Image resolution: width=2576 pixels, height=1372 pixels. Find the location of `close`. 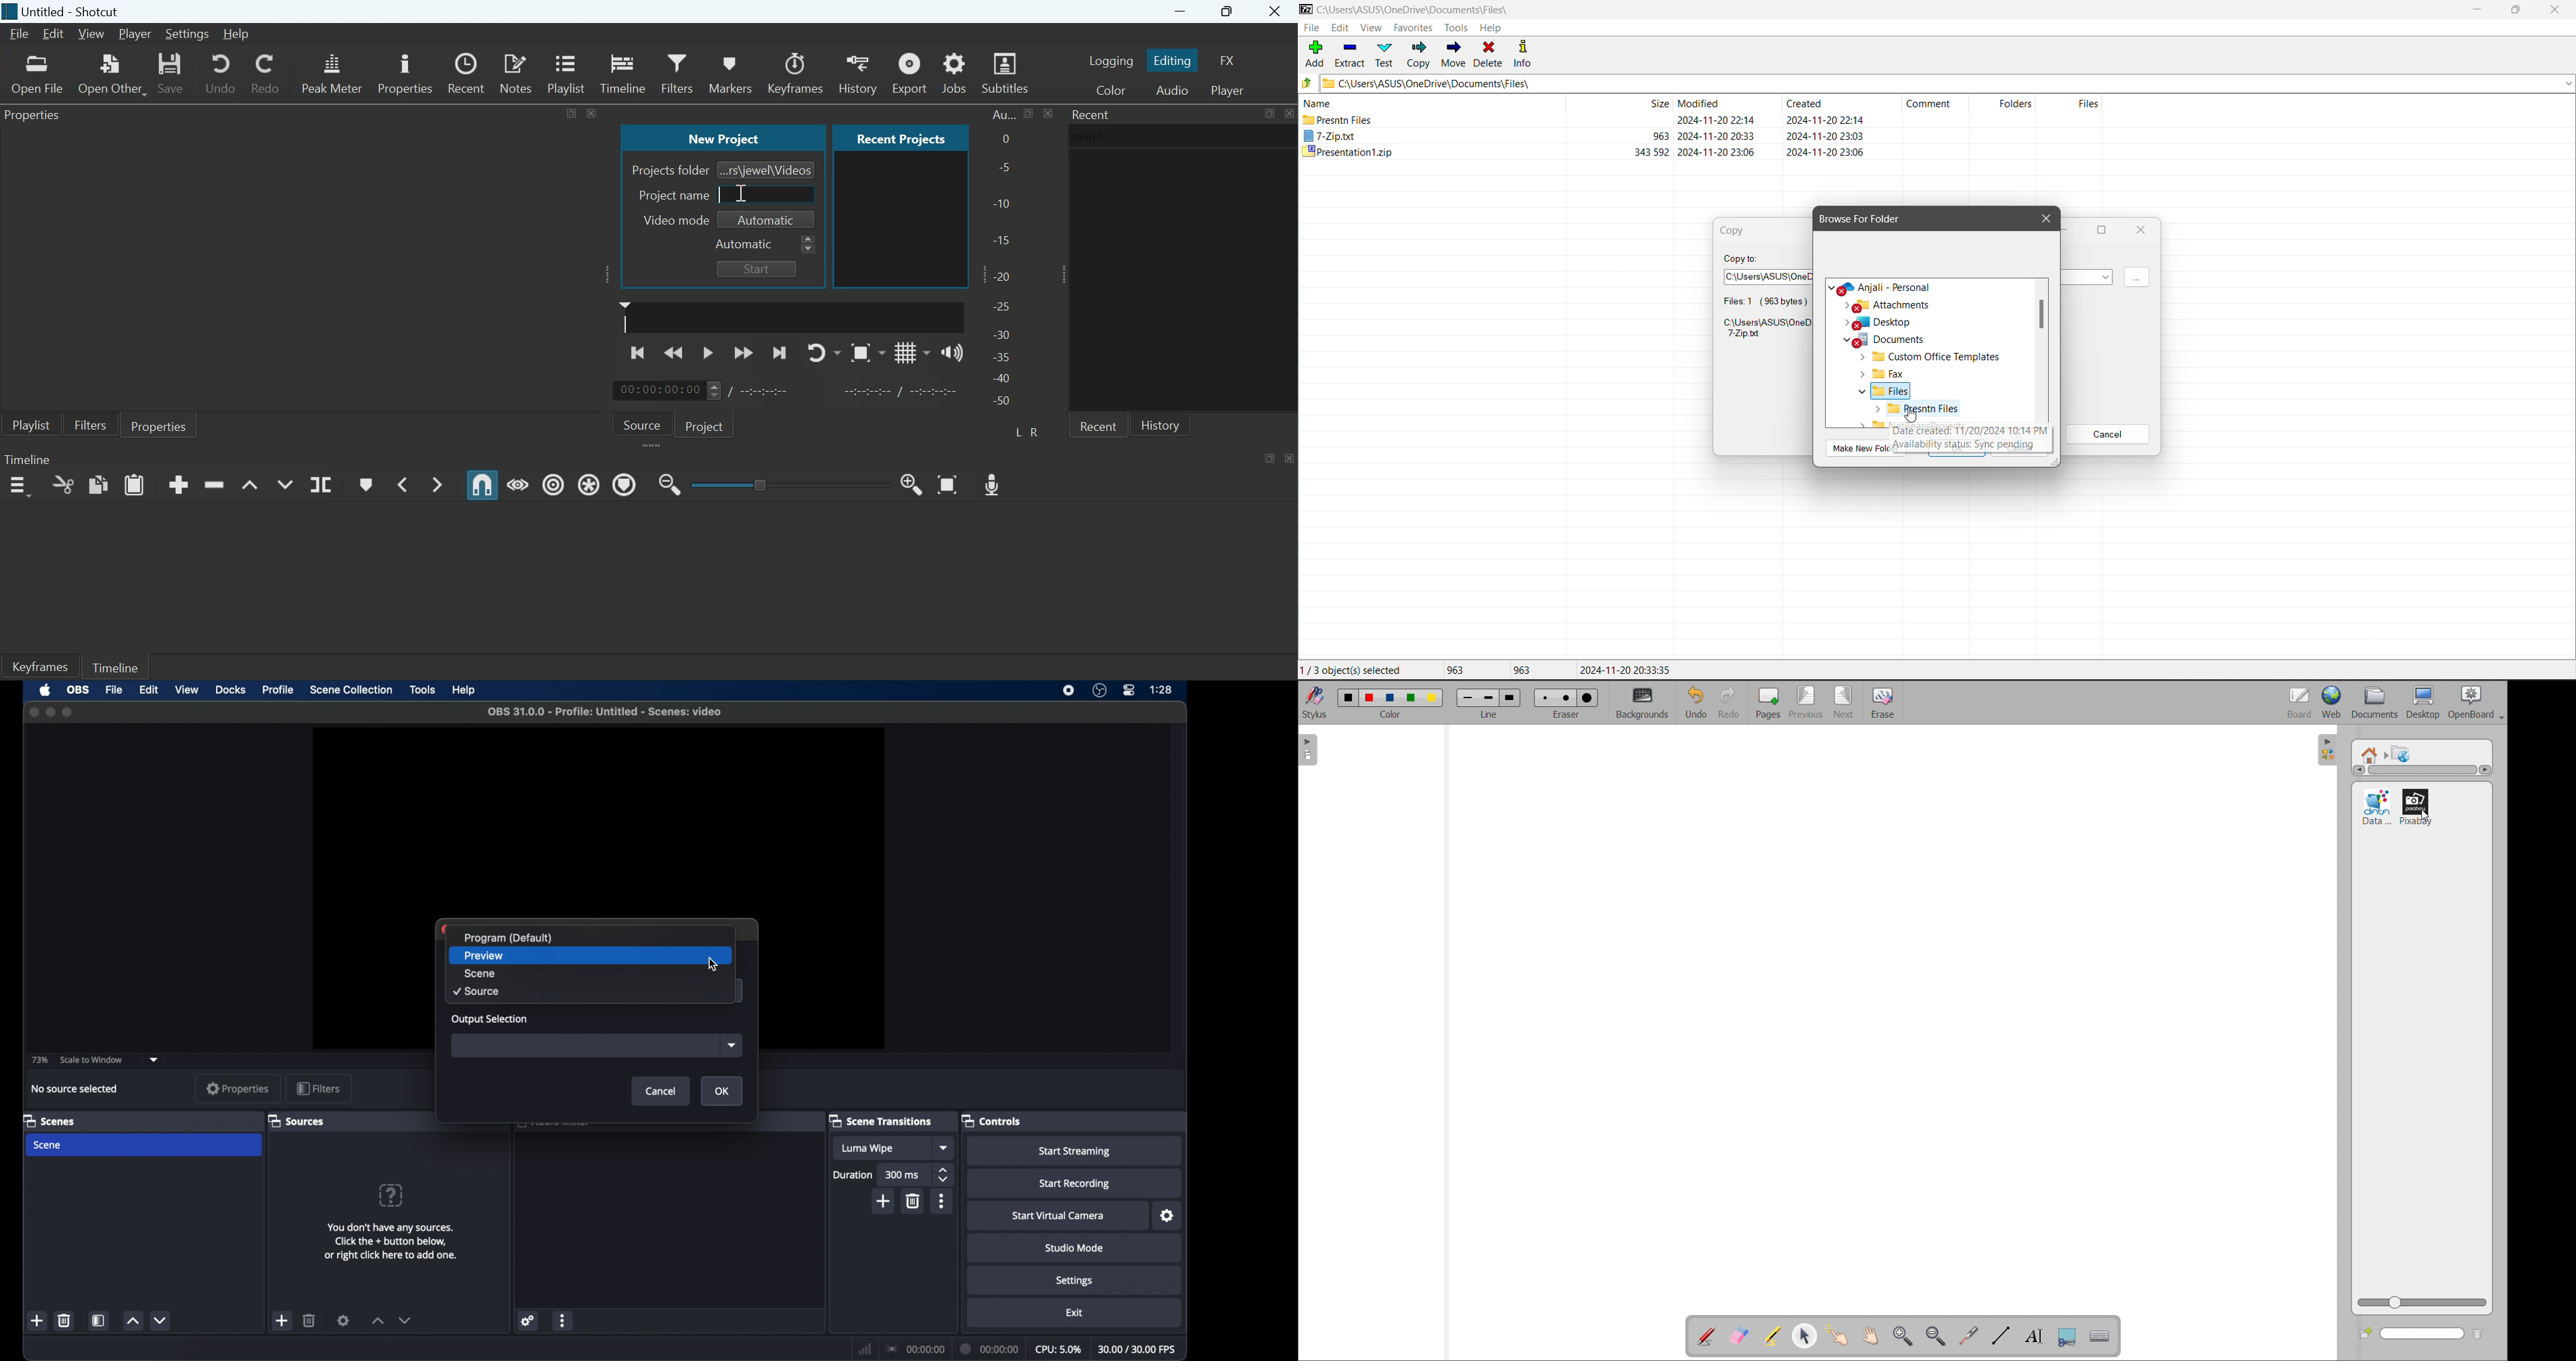

close is located at coordinates (33, 712).